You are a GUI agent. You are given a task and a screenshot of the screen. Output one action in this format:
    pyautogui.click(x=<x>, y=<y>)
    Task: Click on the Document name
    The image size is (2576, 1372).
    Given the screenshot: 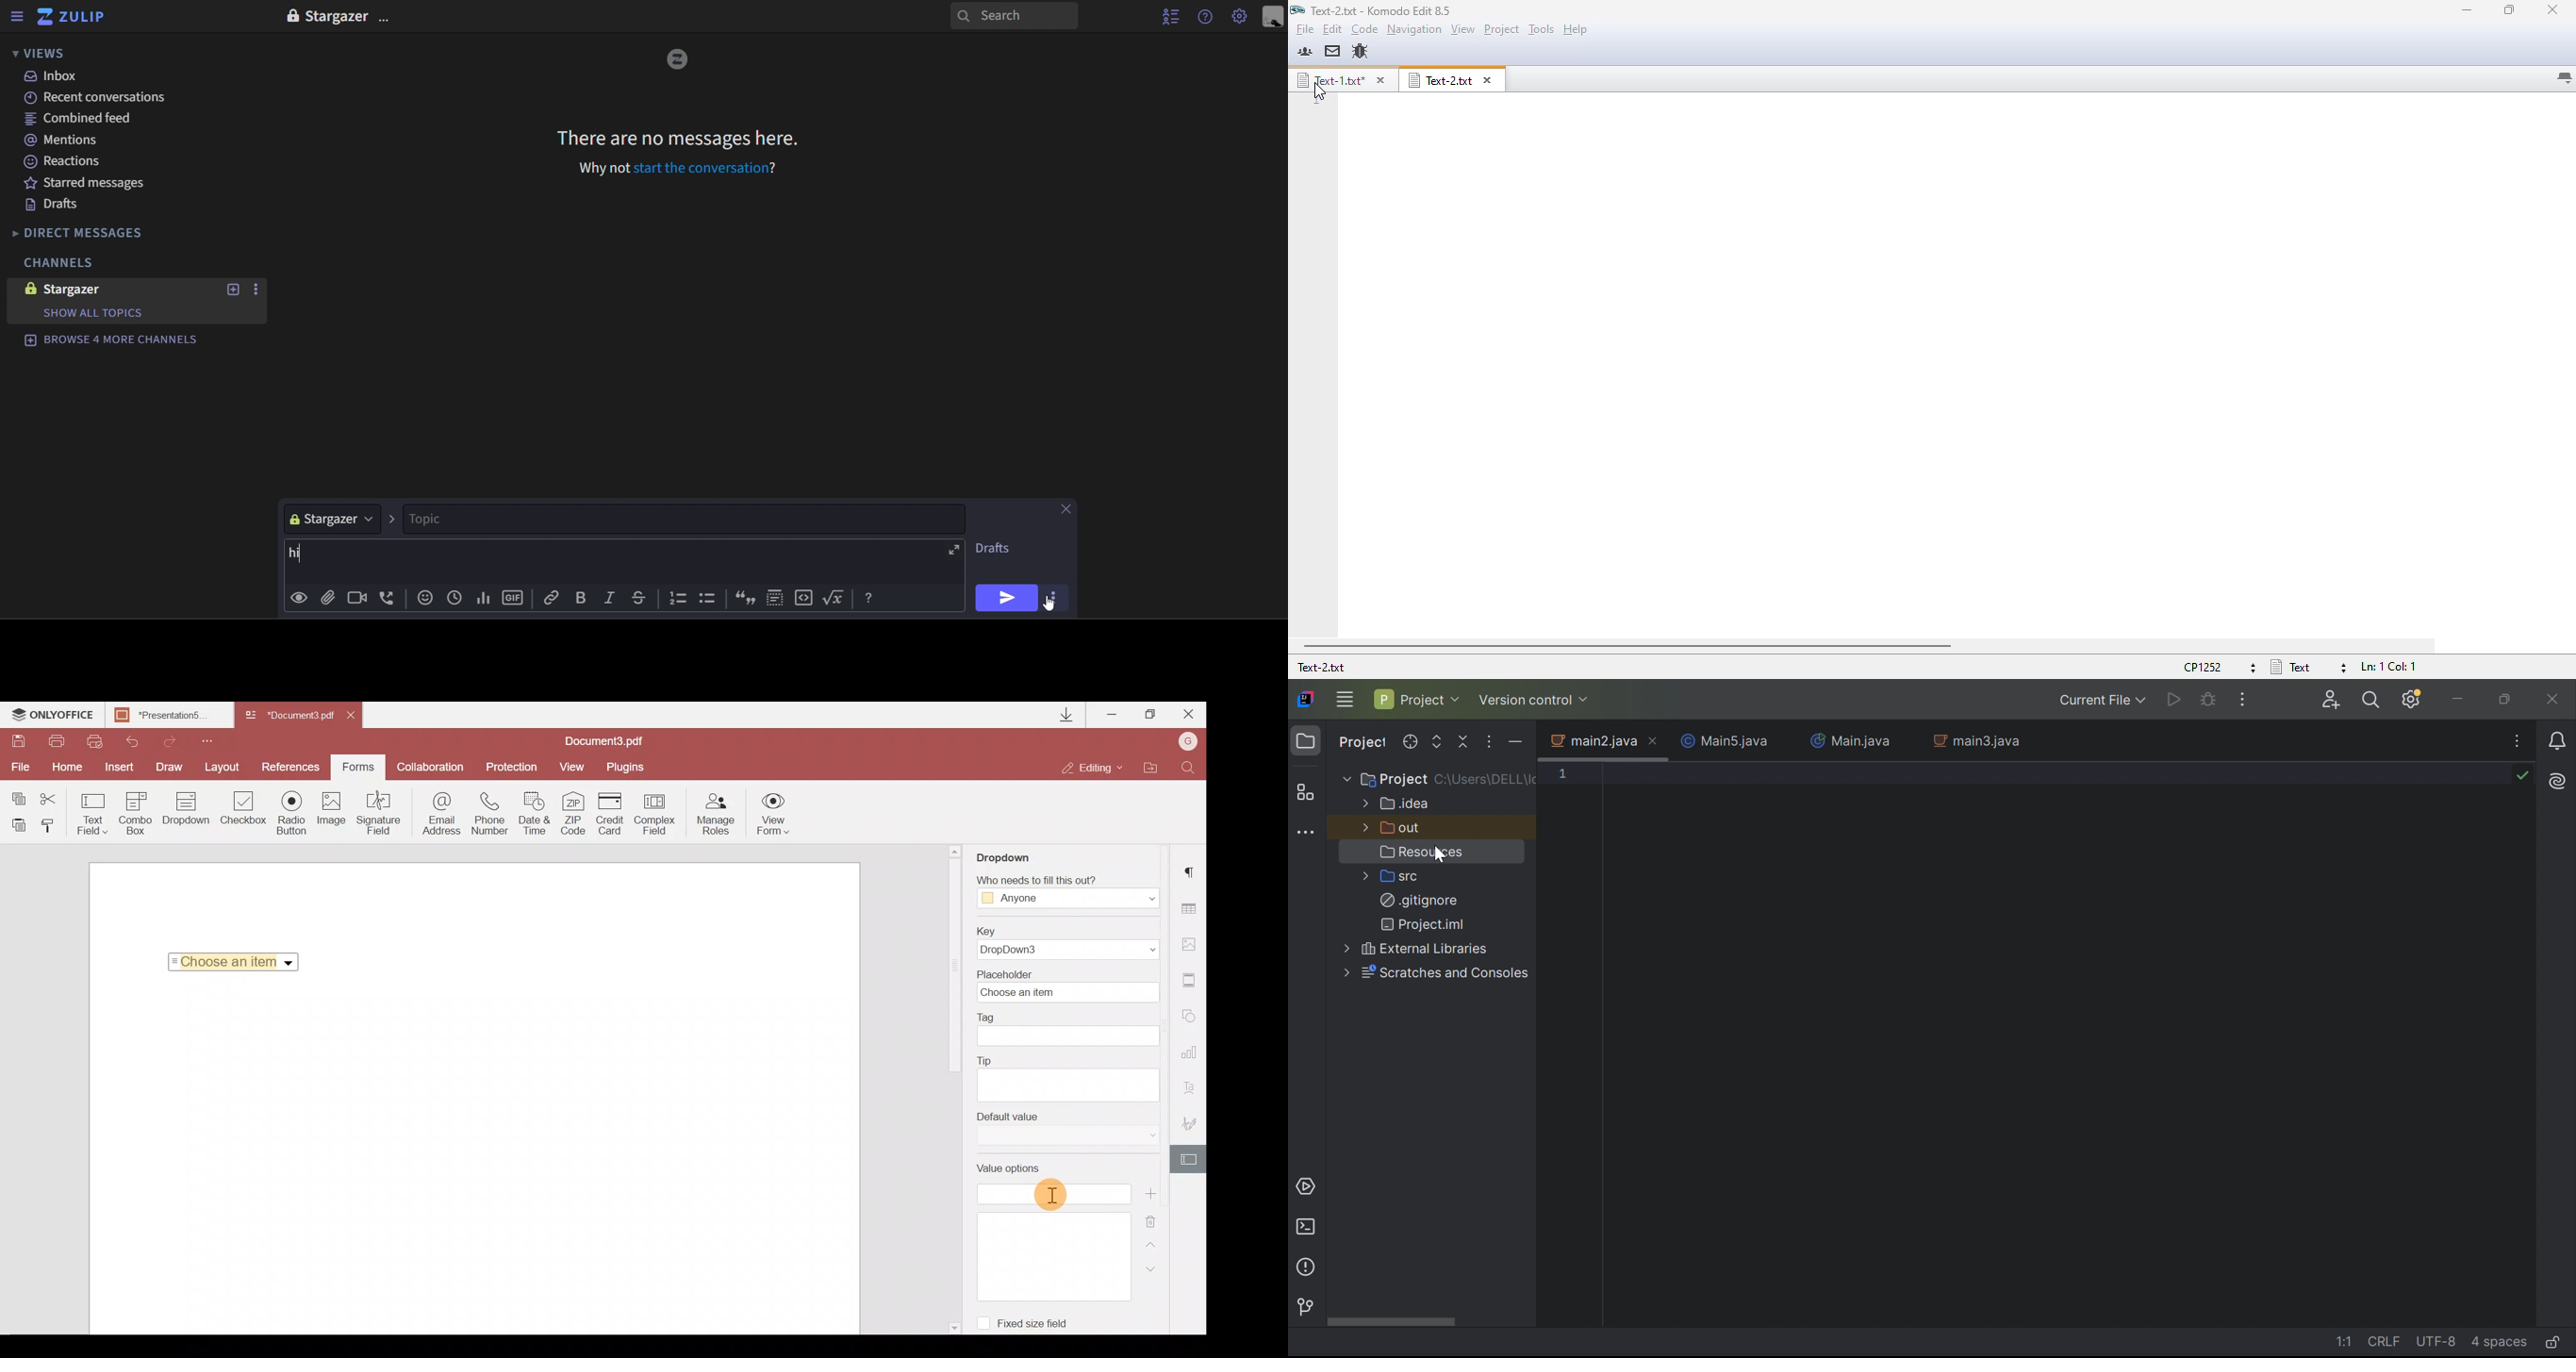 What is the action you would take?
    pyautogui.click(x=610, y=741)
    